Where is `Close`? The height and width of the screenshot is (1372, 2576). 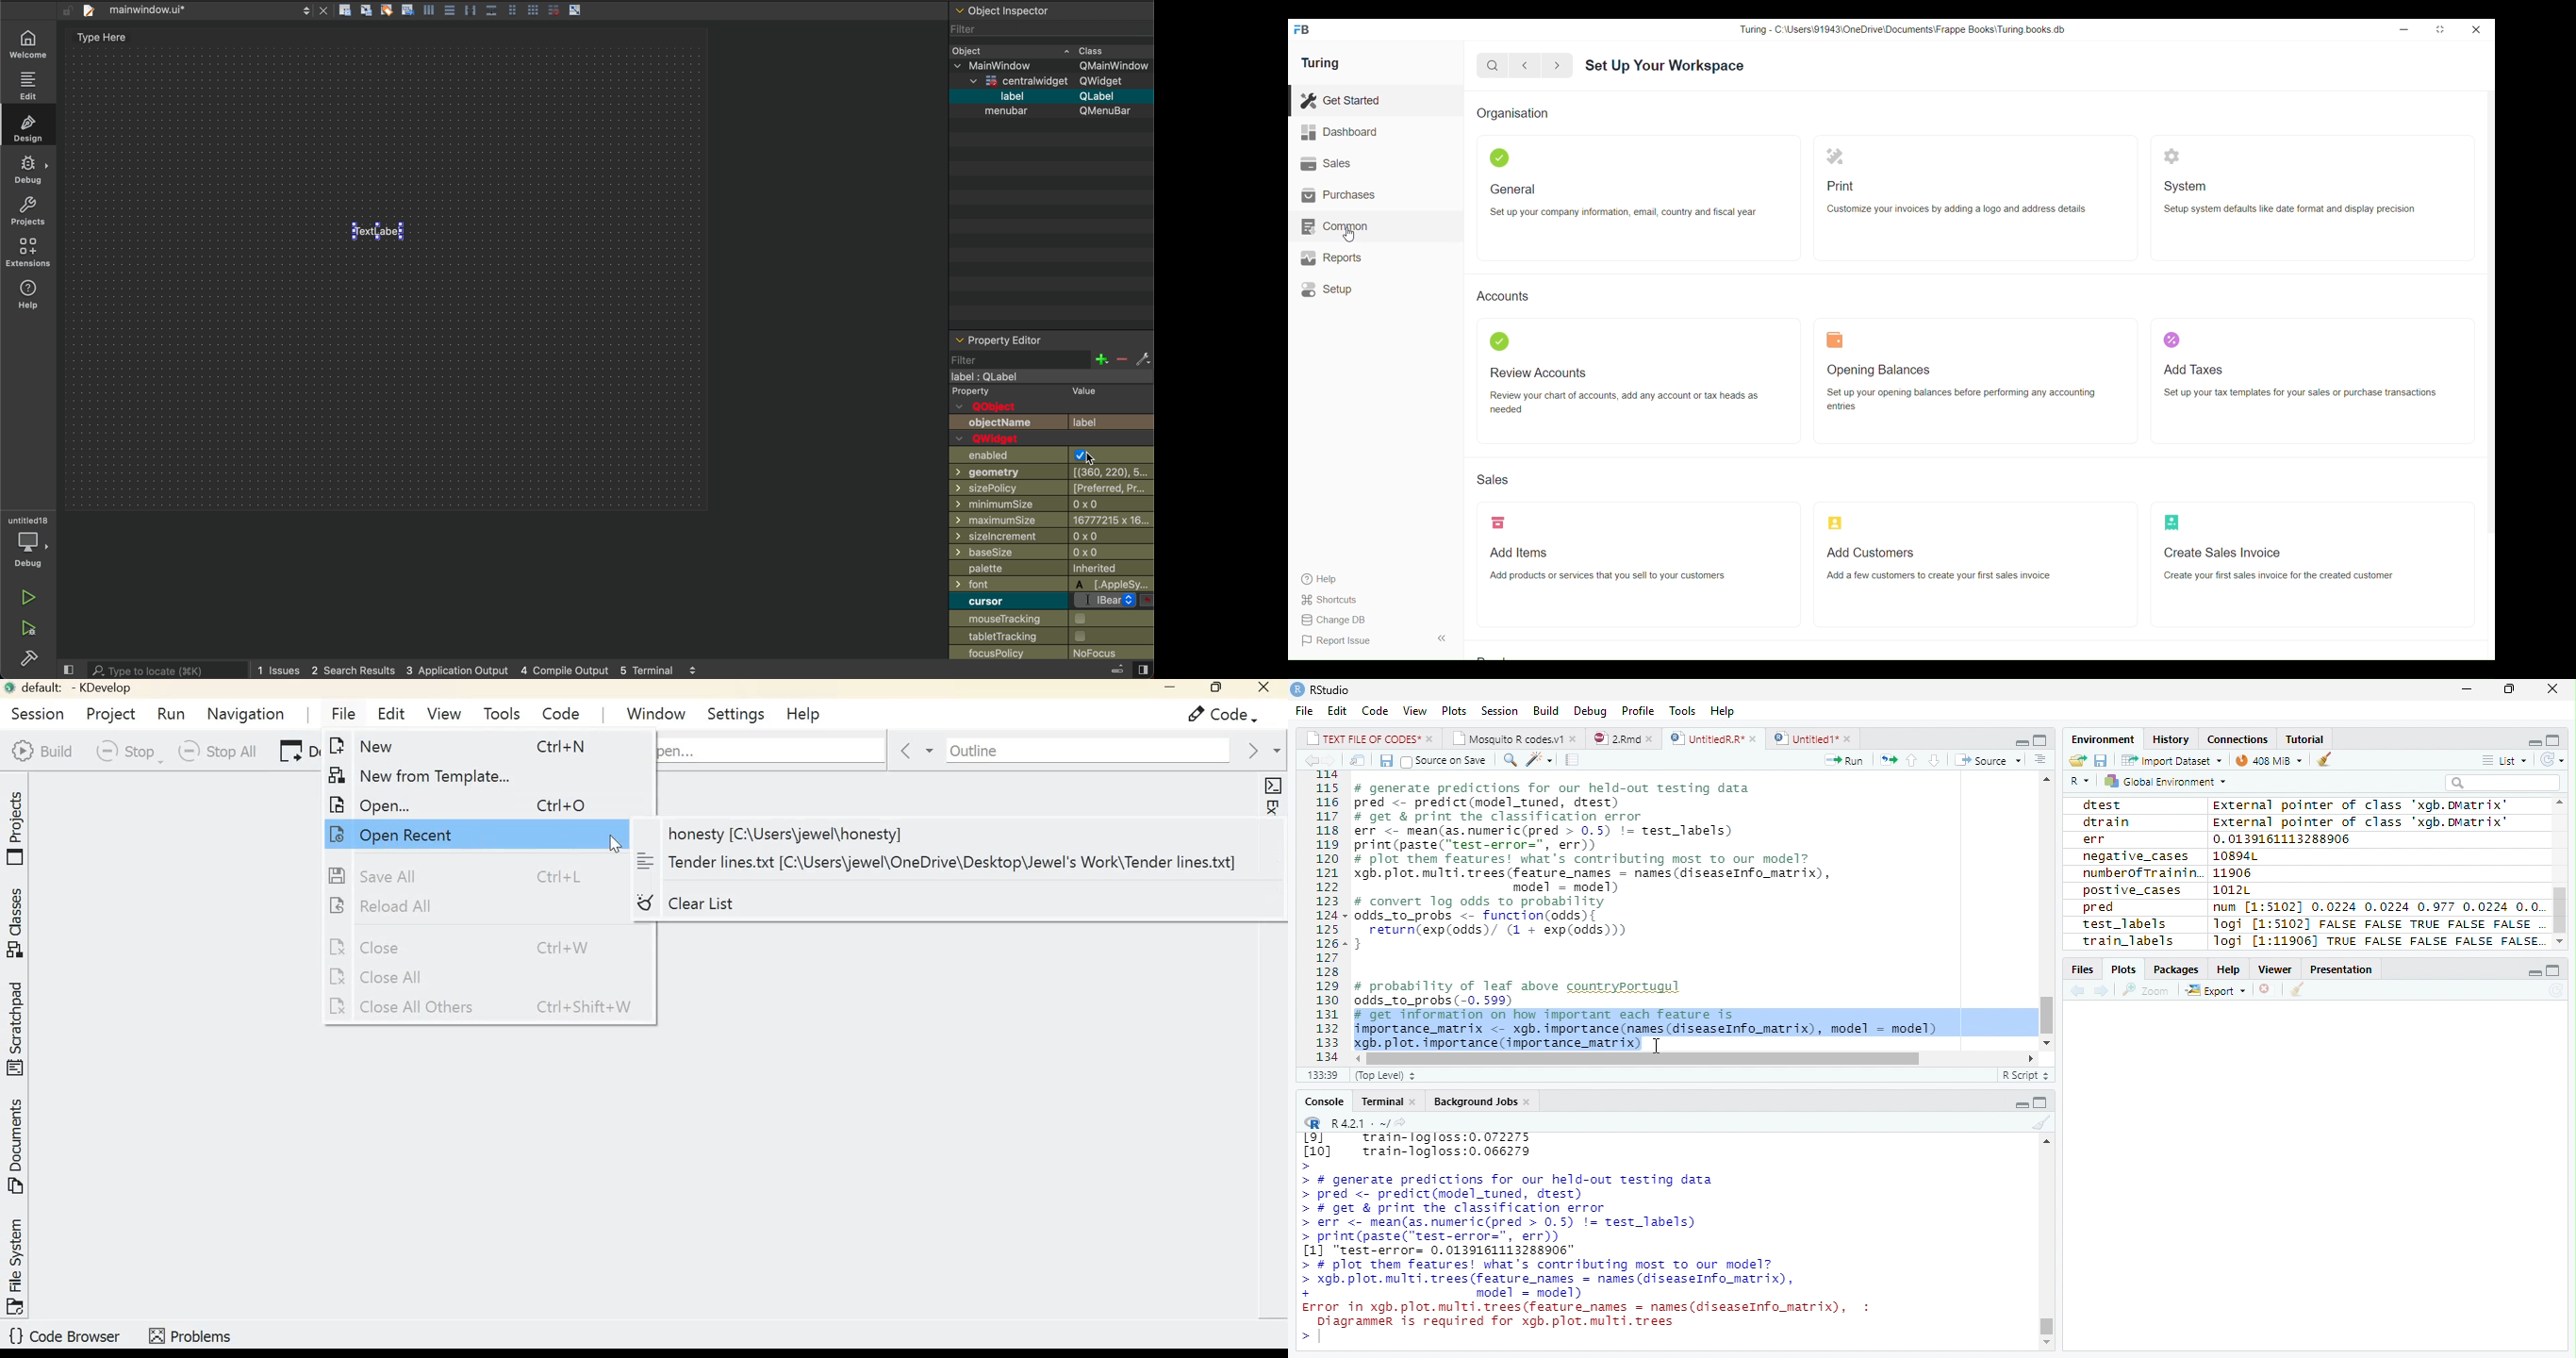 Close is located at coordinates (2551, 689).